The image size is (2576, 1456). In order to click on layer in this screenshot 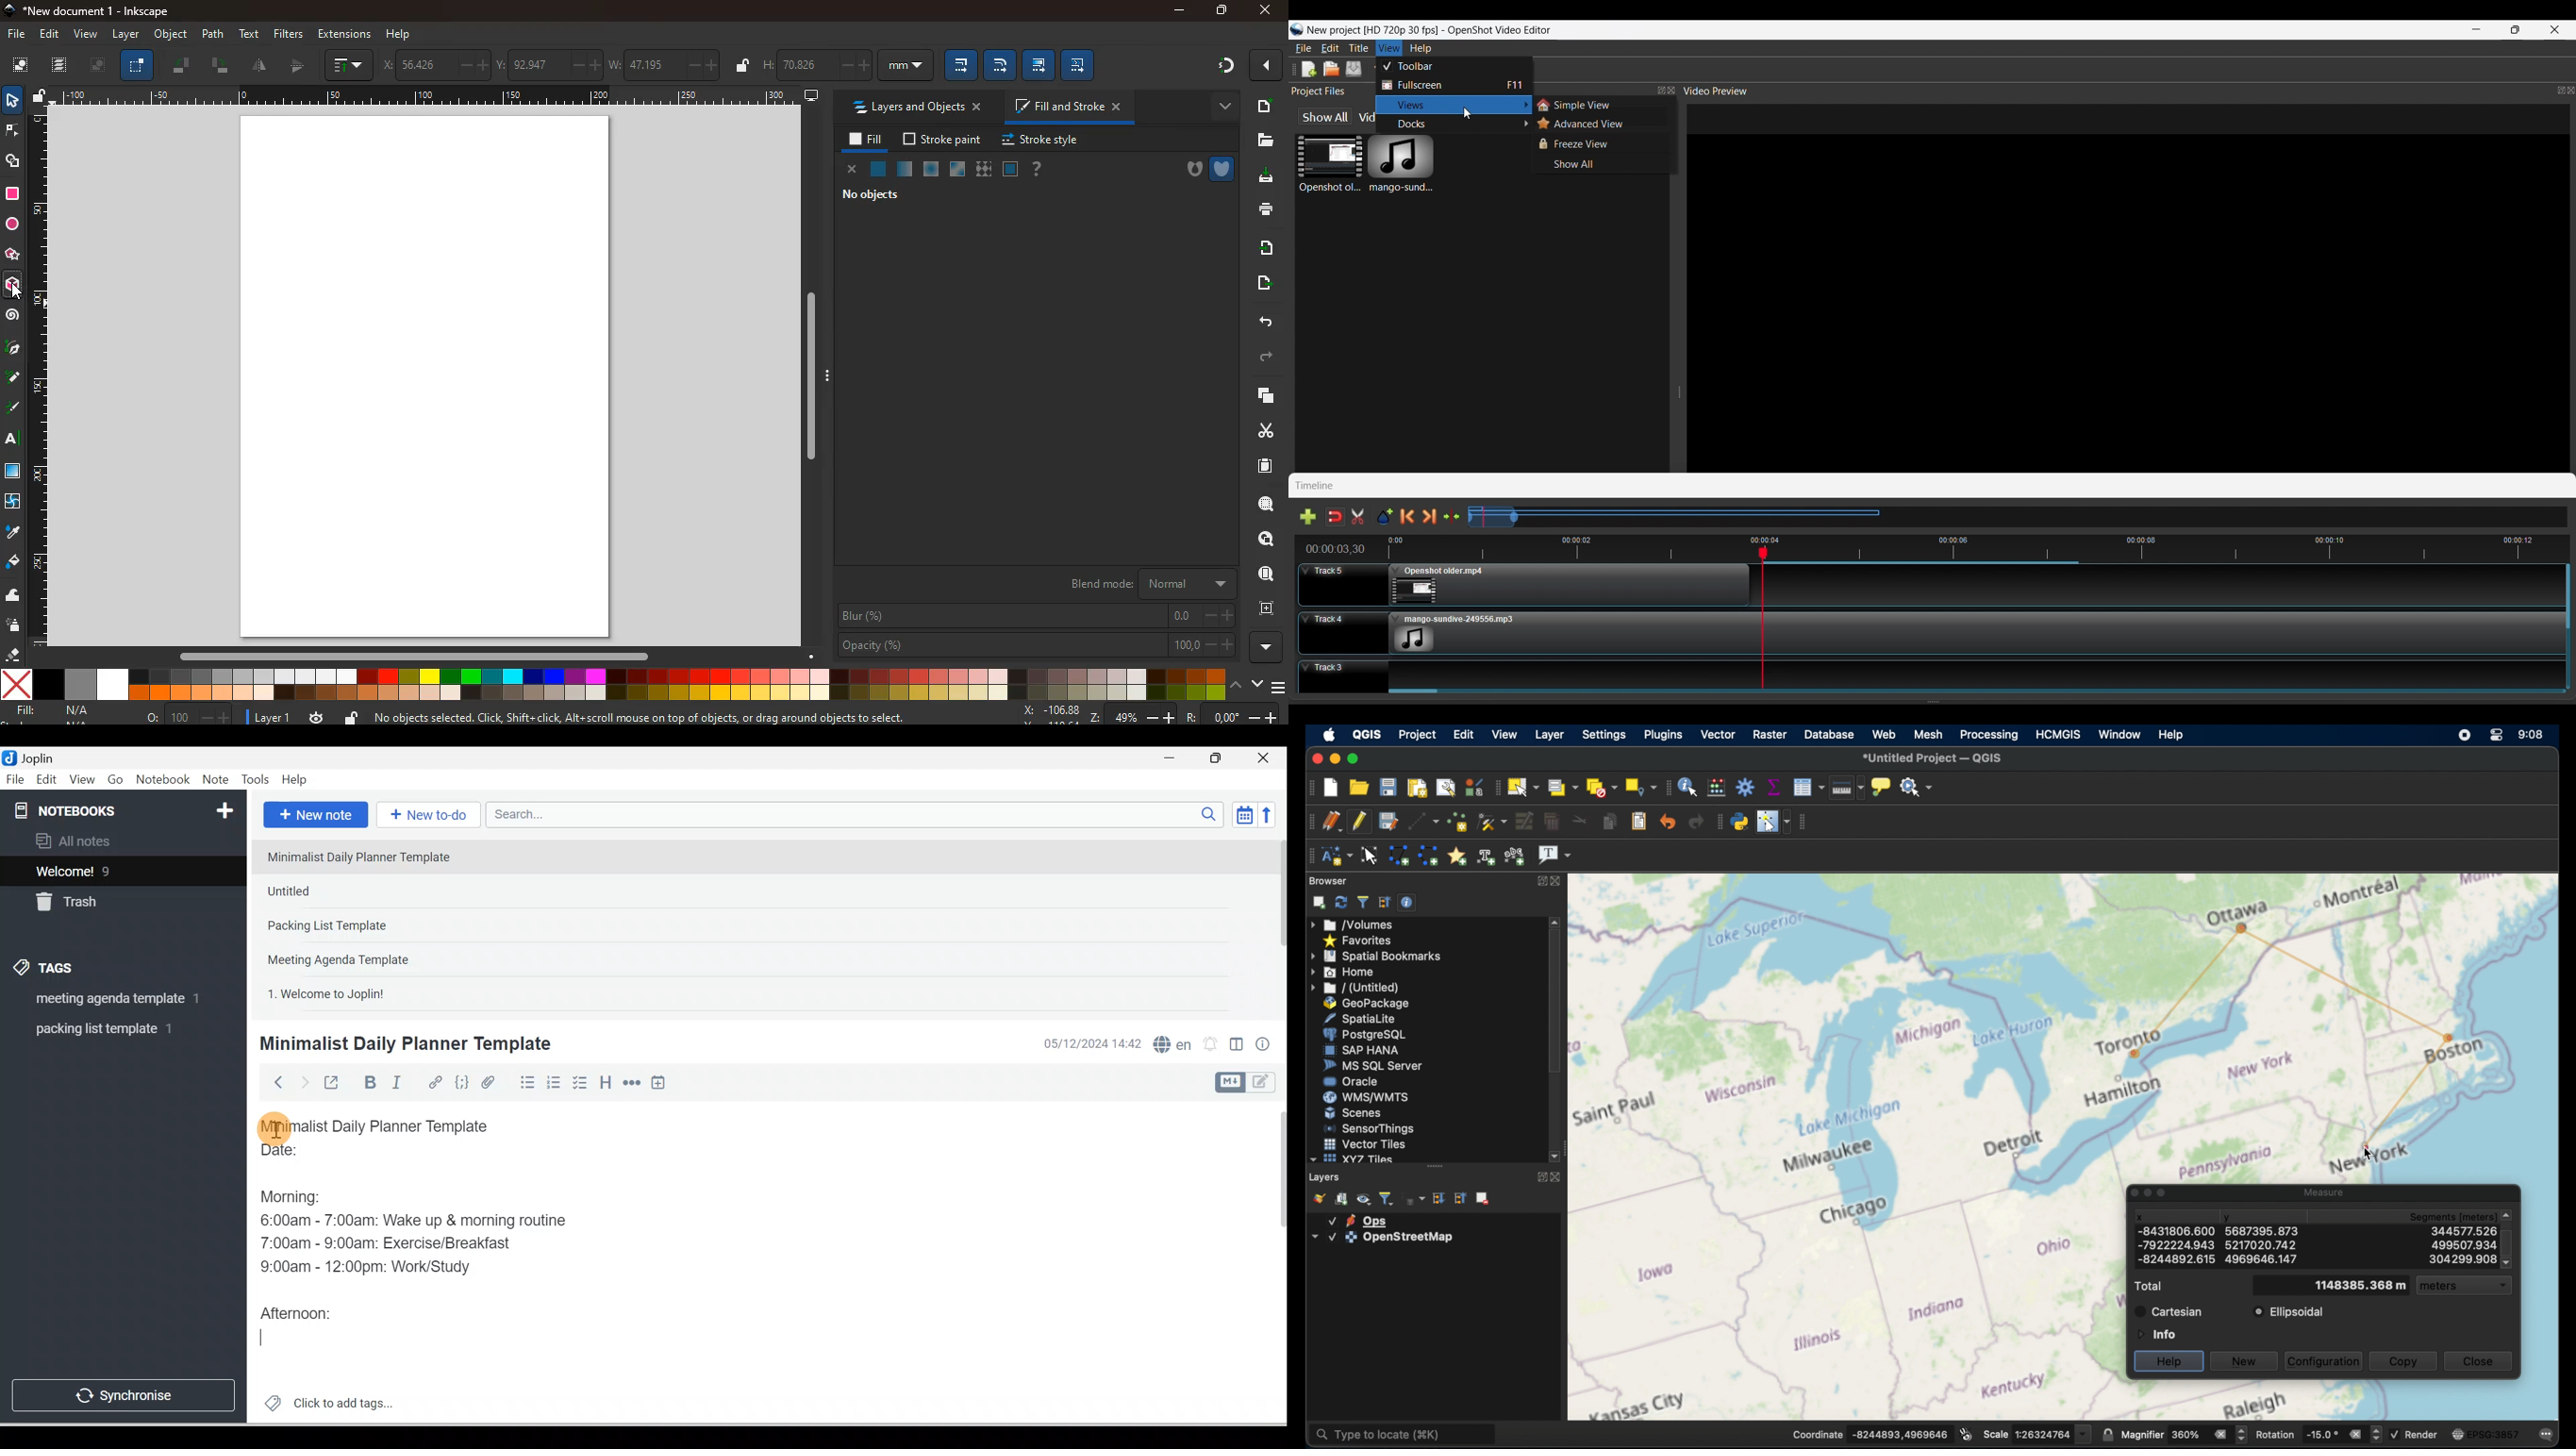, I will do `click(269, 715)`.